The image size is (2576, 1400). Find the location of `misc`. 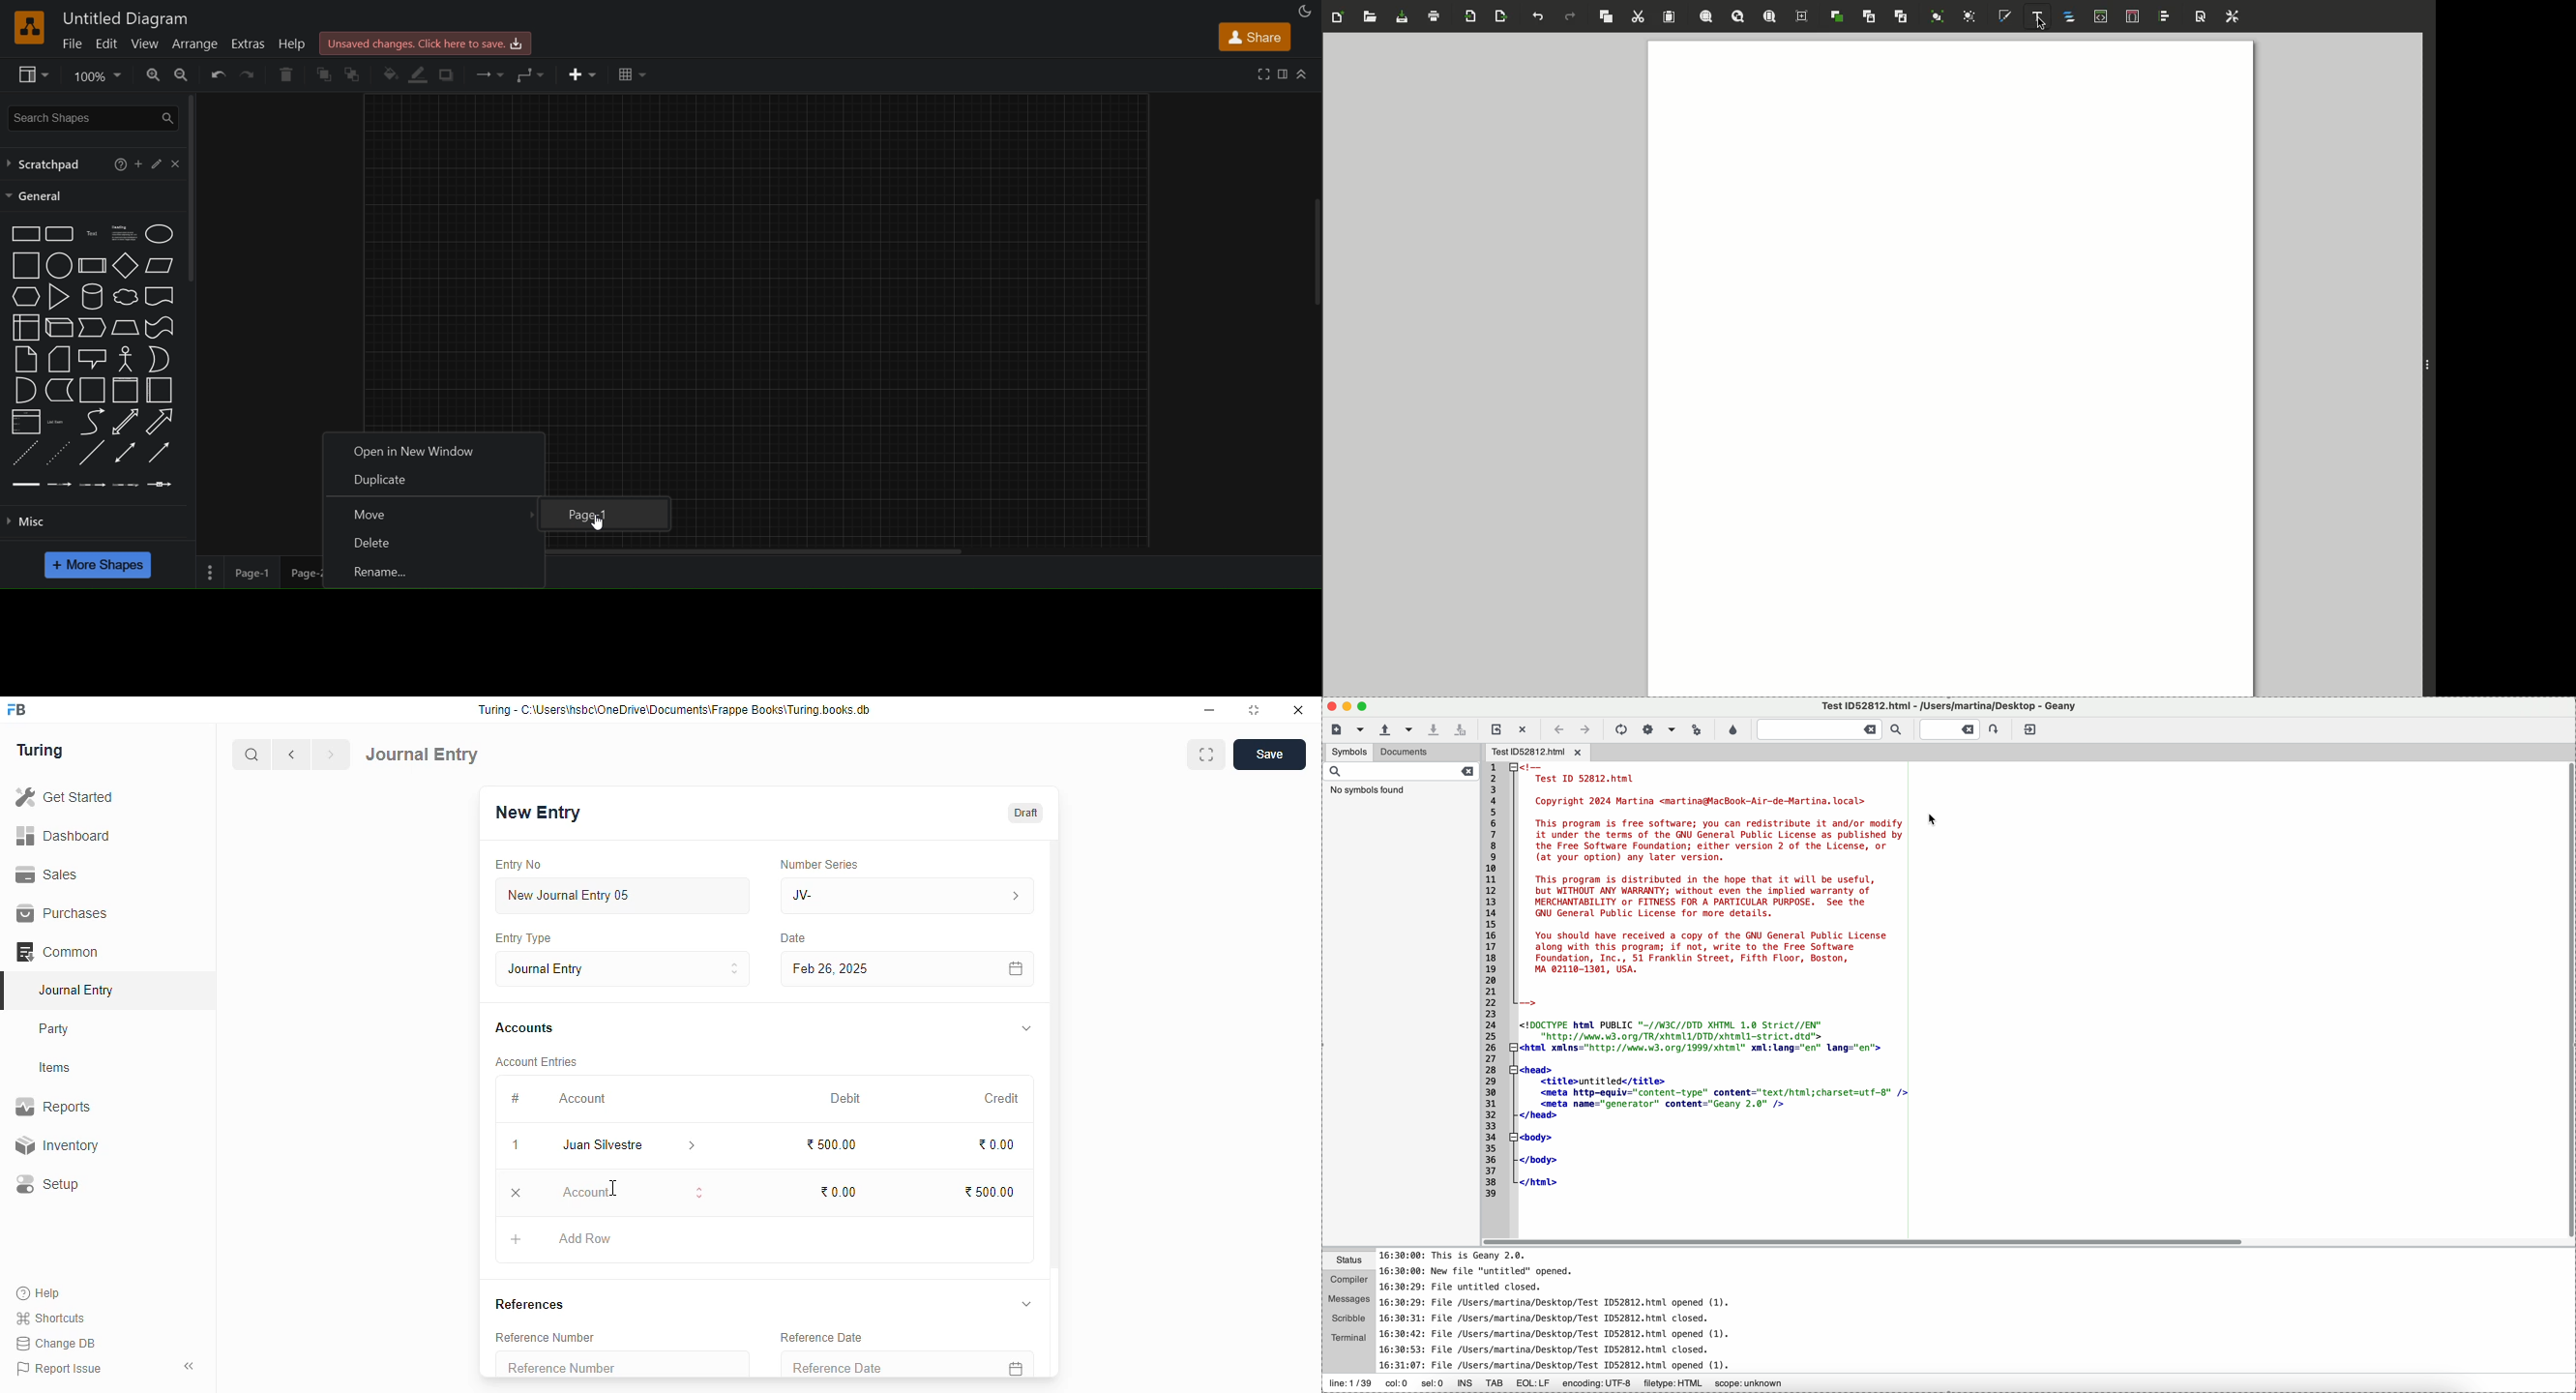

misc is located at coordinates (92, 524).